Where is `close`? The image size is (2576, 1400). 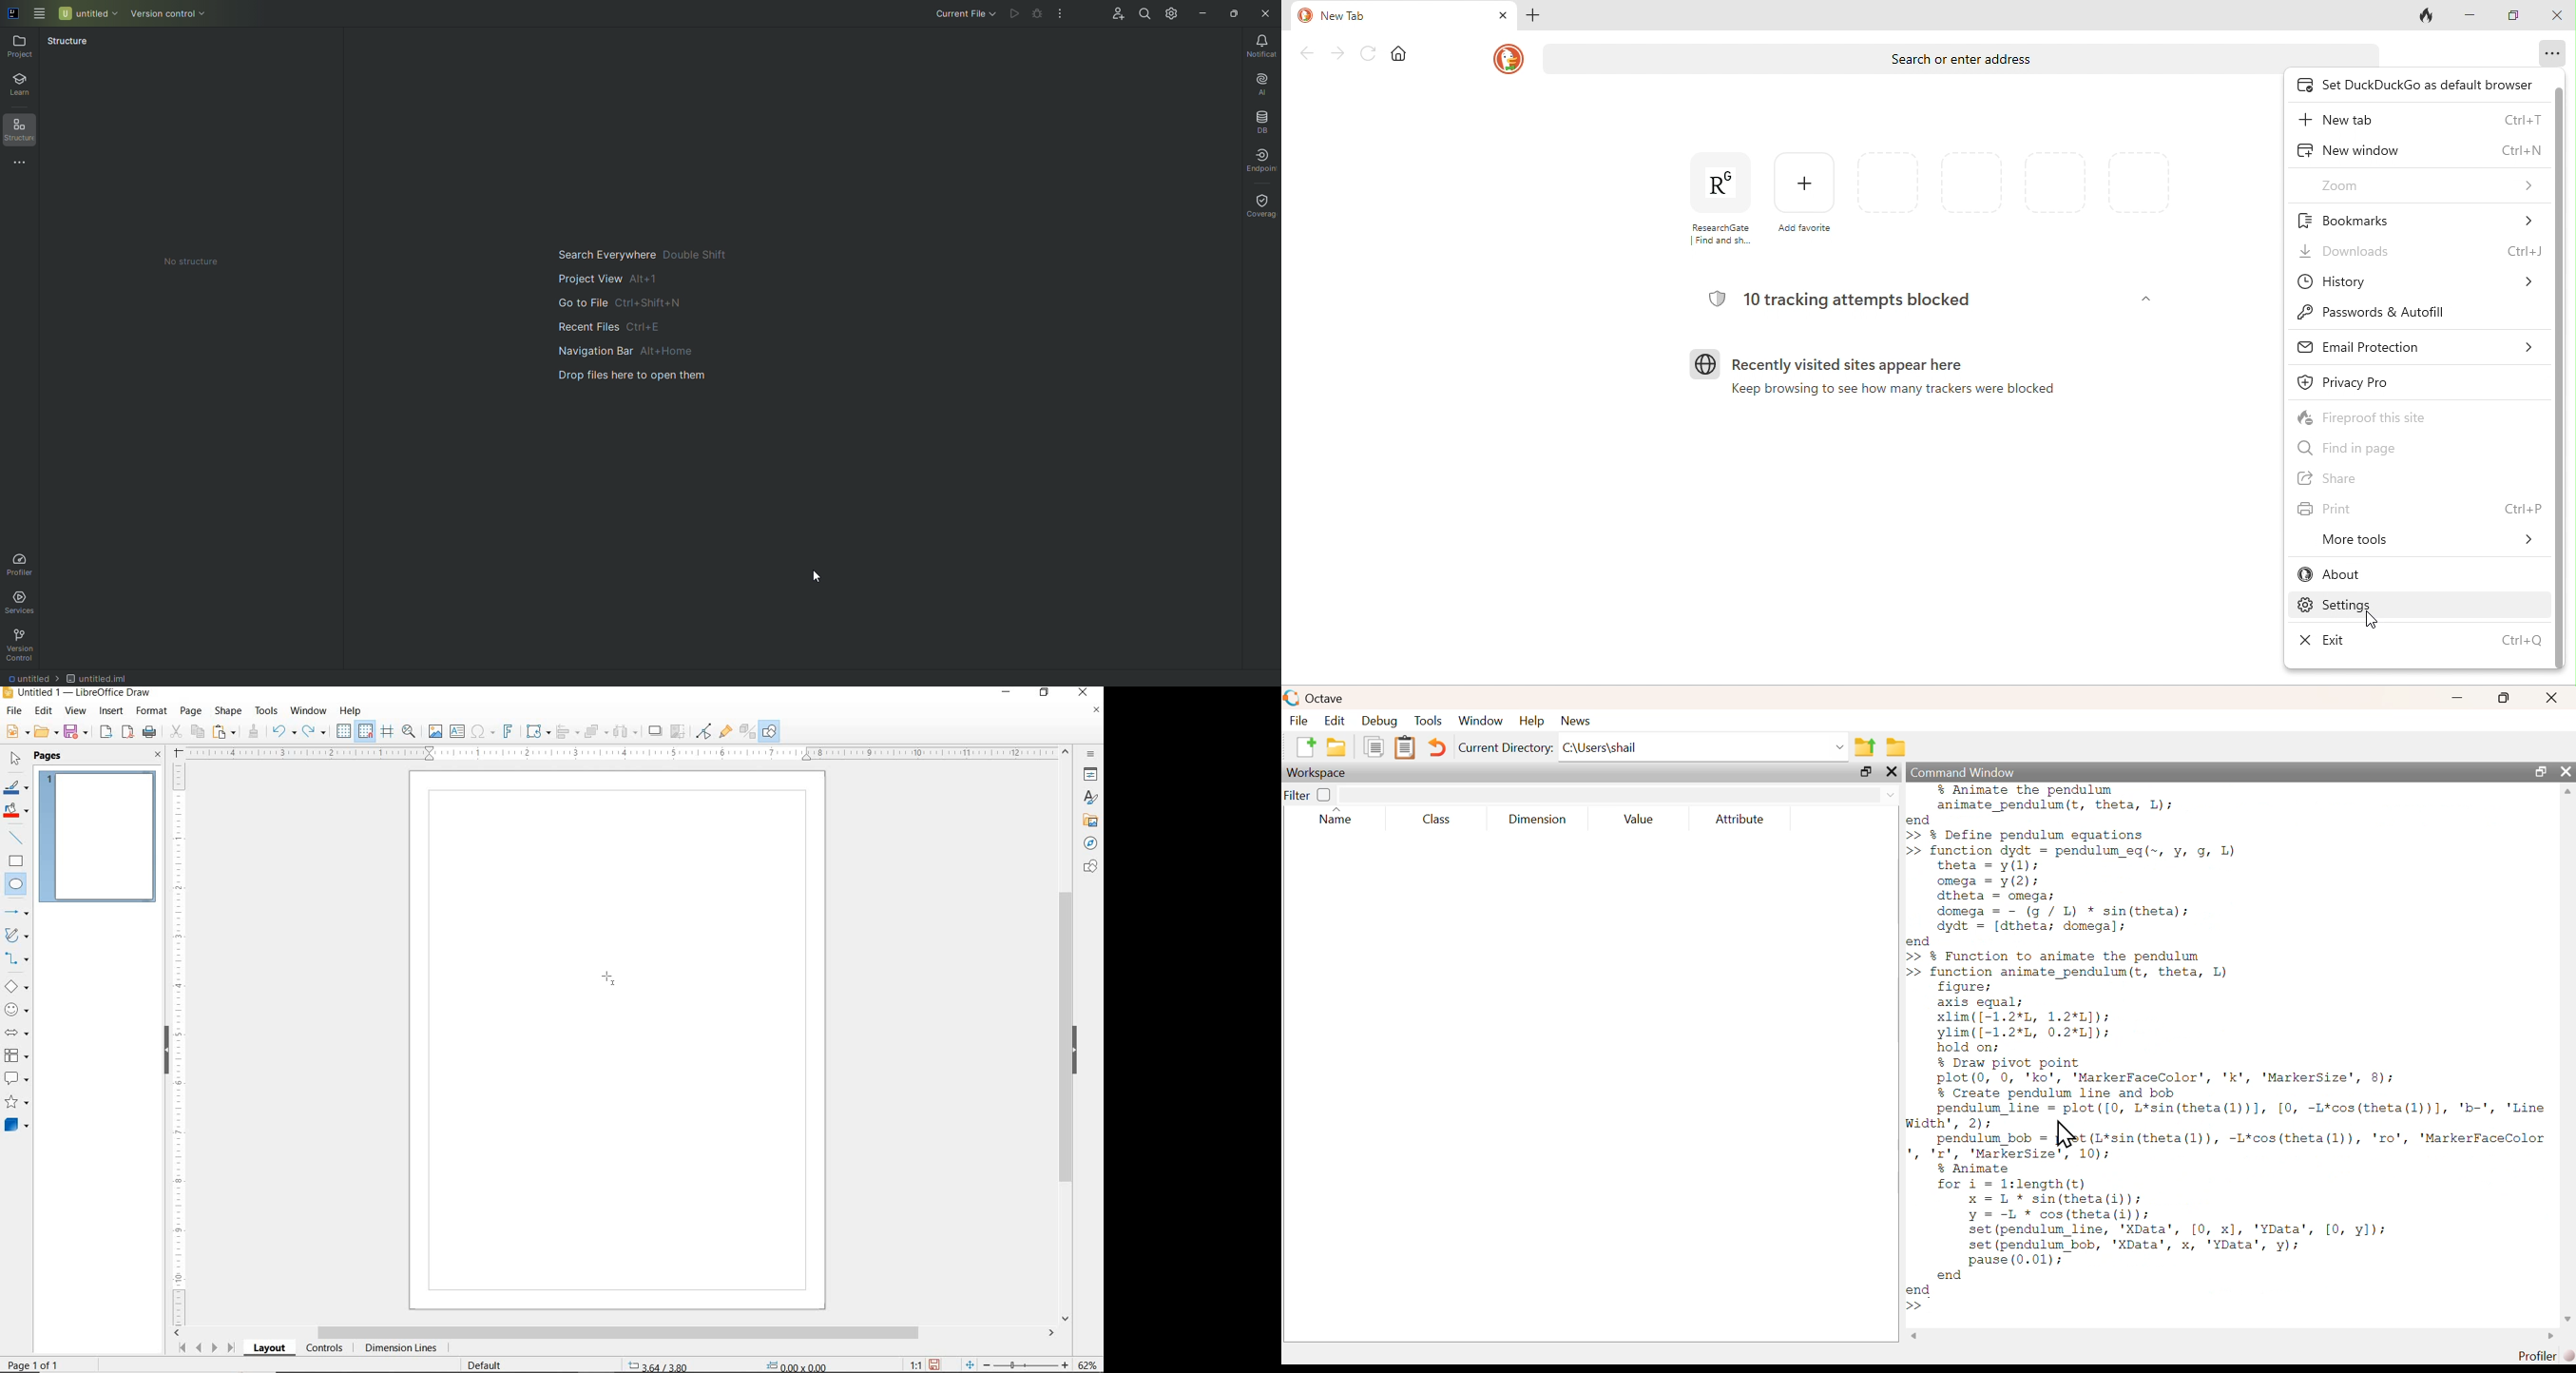 close is located at coordinates (2559, 14).